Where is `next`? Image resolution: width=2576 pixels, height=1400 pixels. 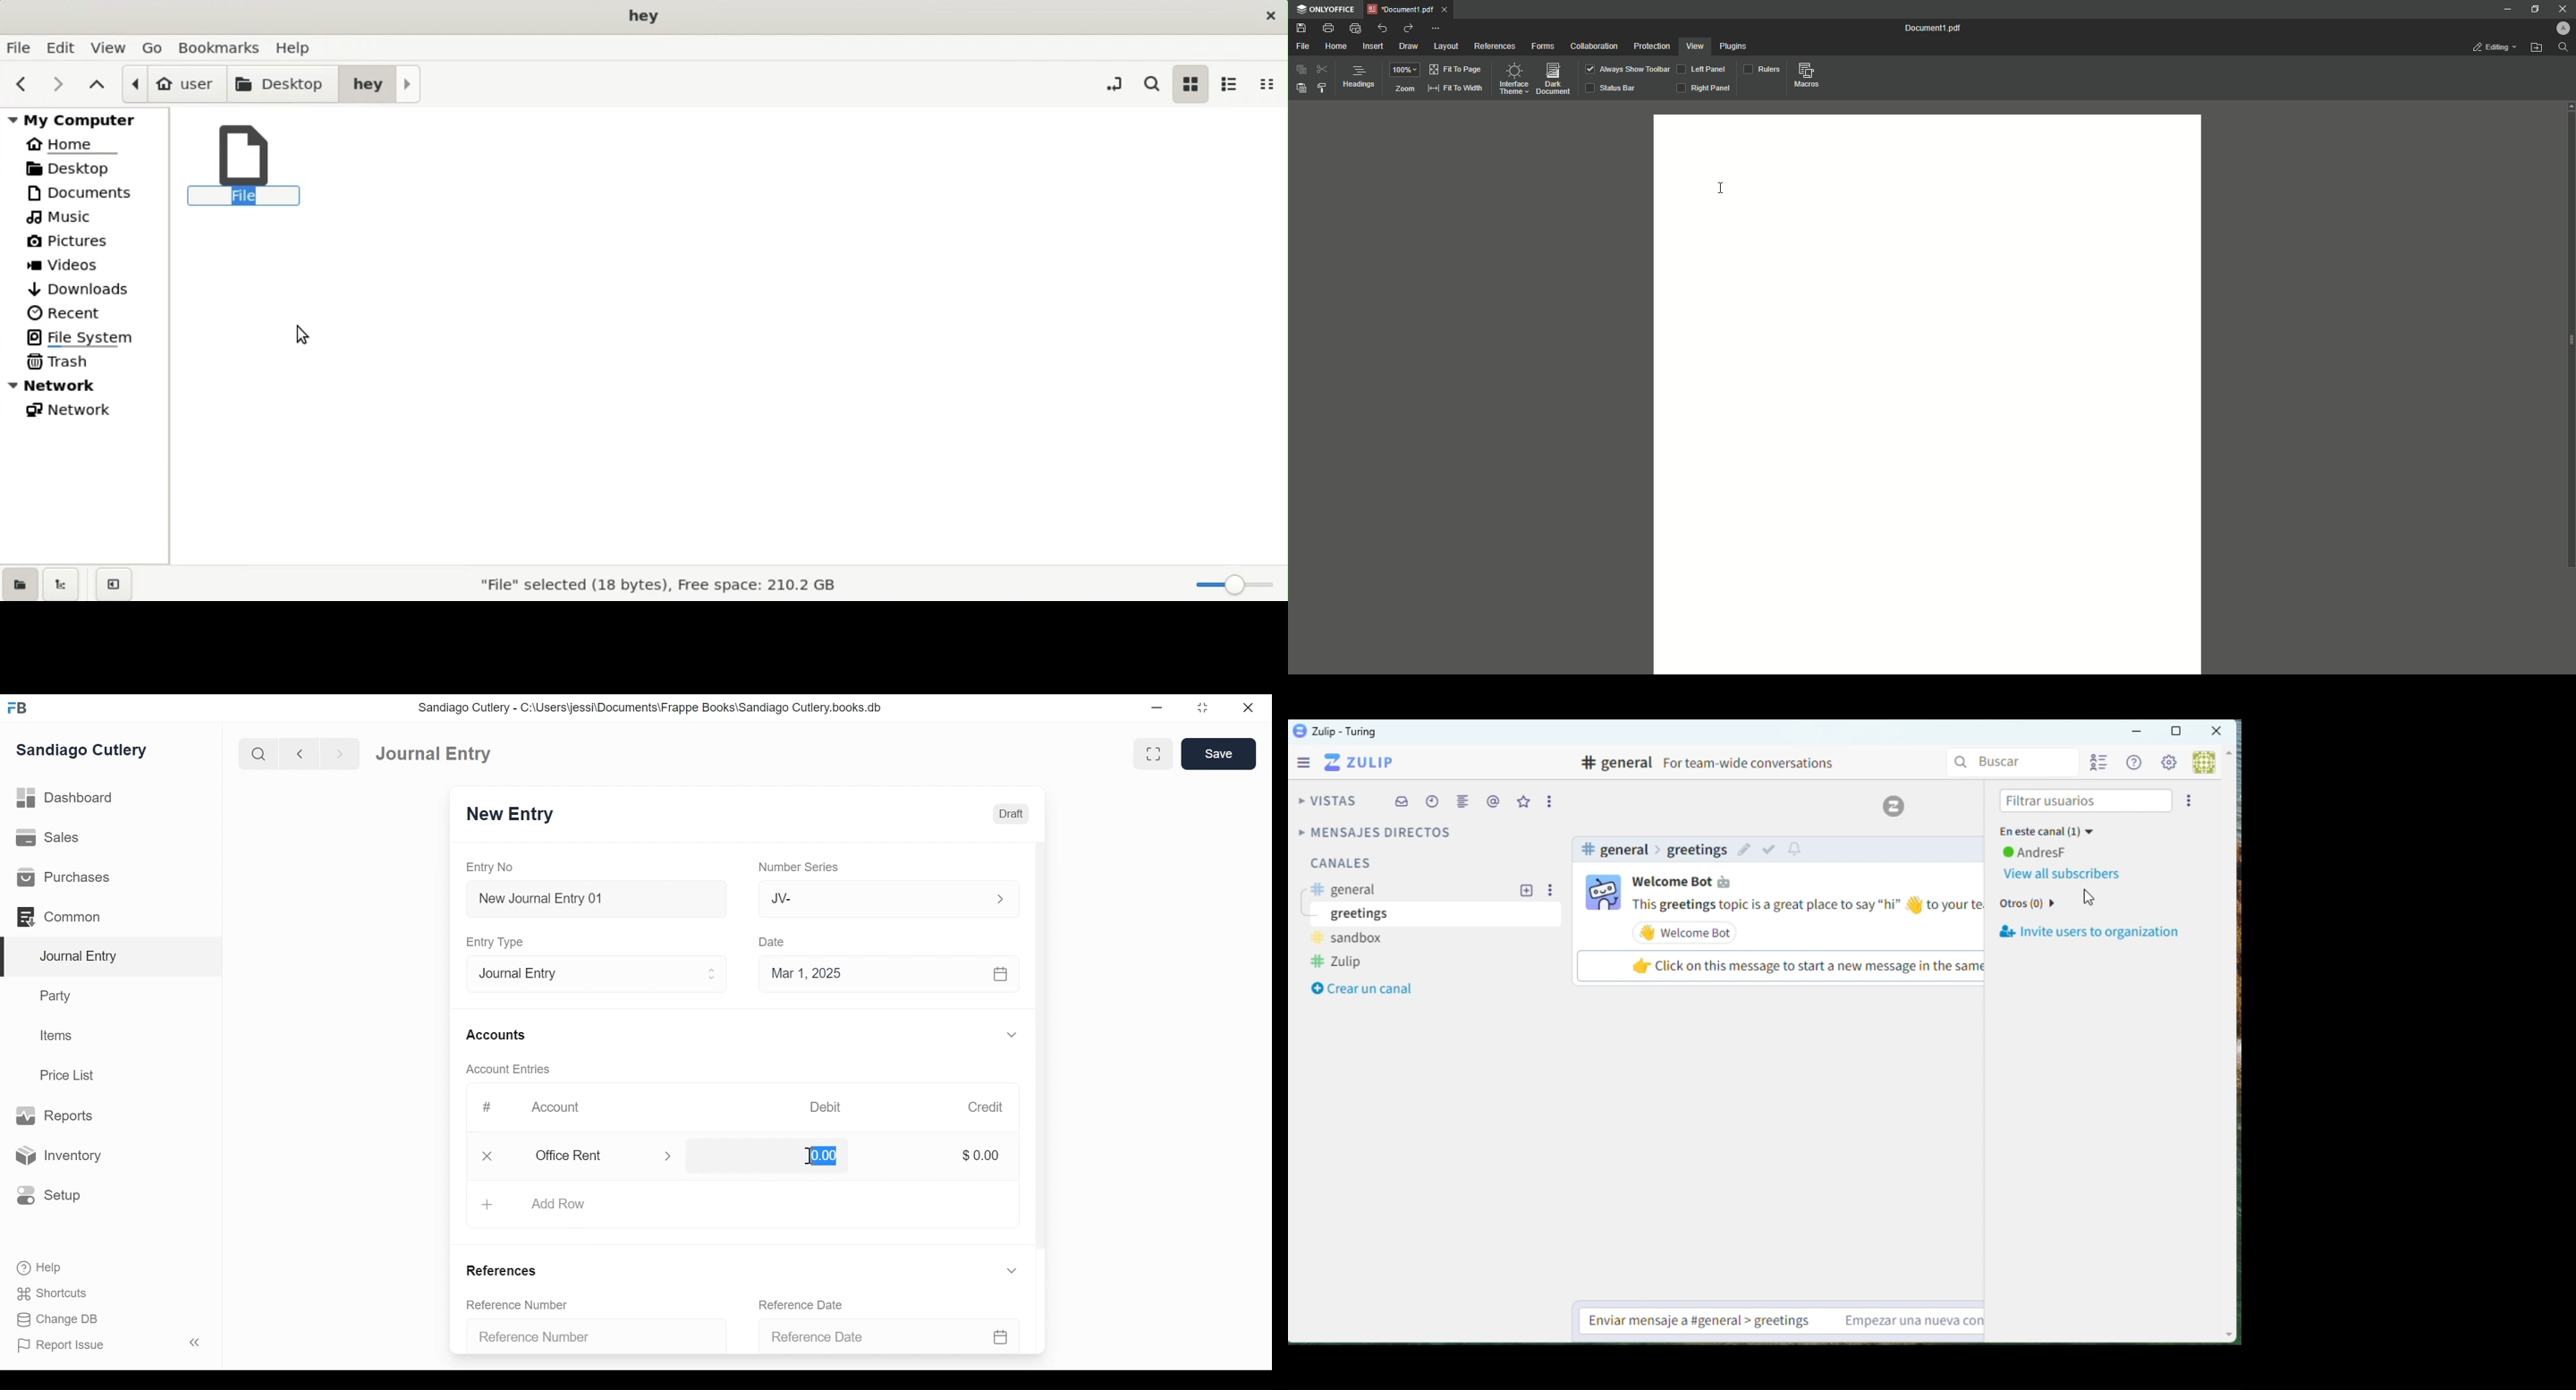 next is located at coordinates (53, 83).